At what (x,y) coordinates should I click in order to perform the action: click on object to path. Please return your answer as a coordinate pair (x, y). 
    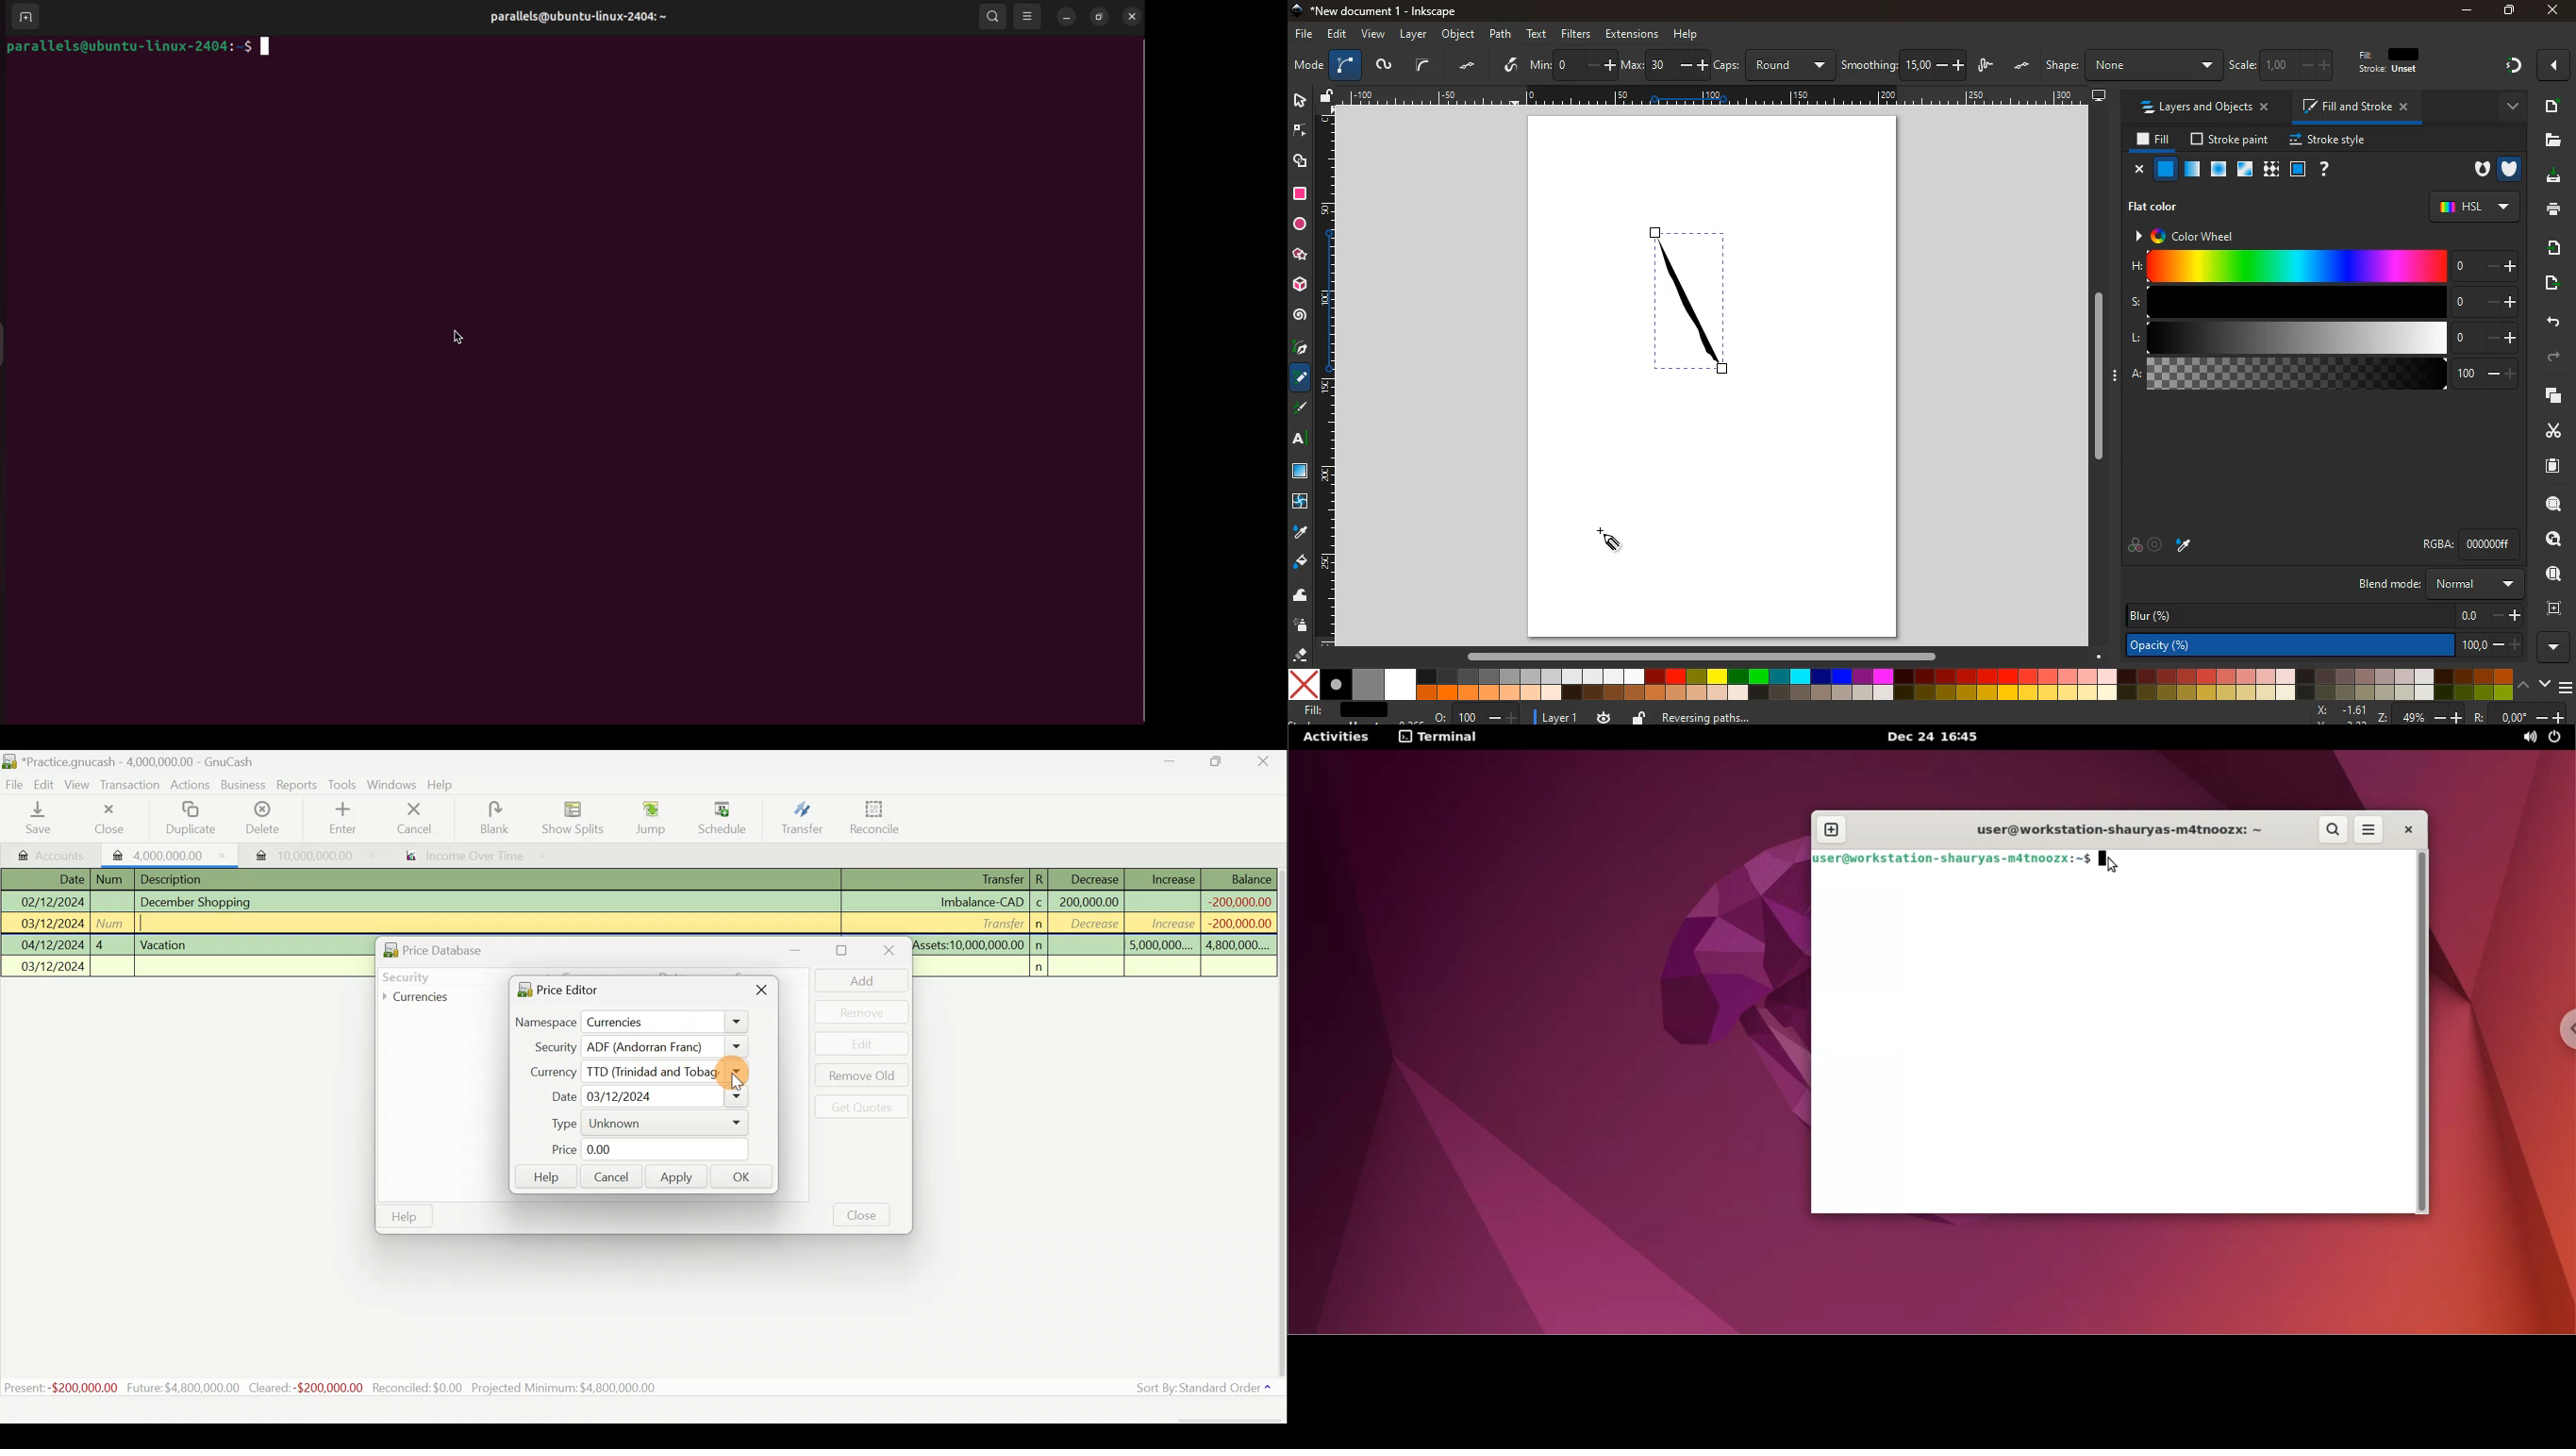
    Looking at the image, I should click on (1605, 65).